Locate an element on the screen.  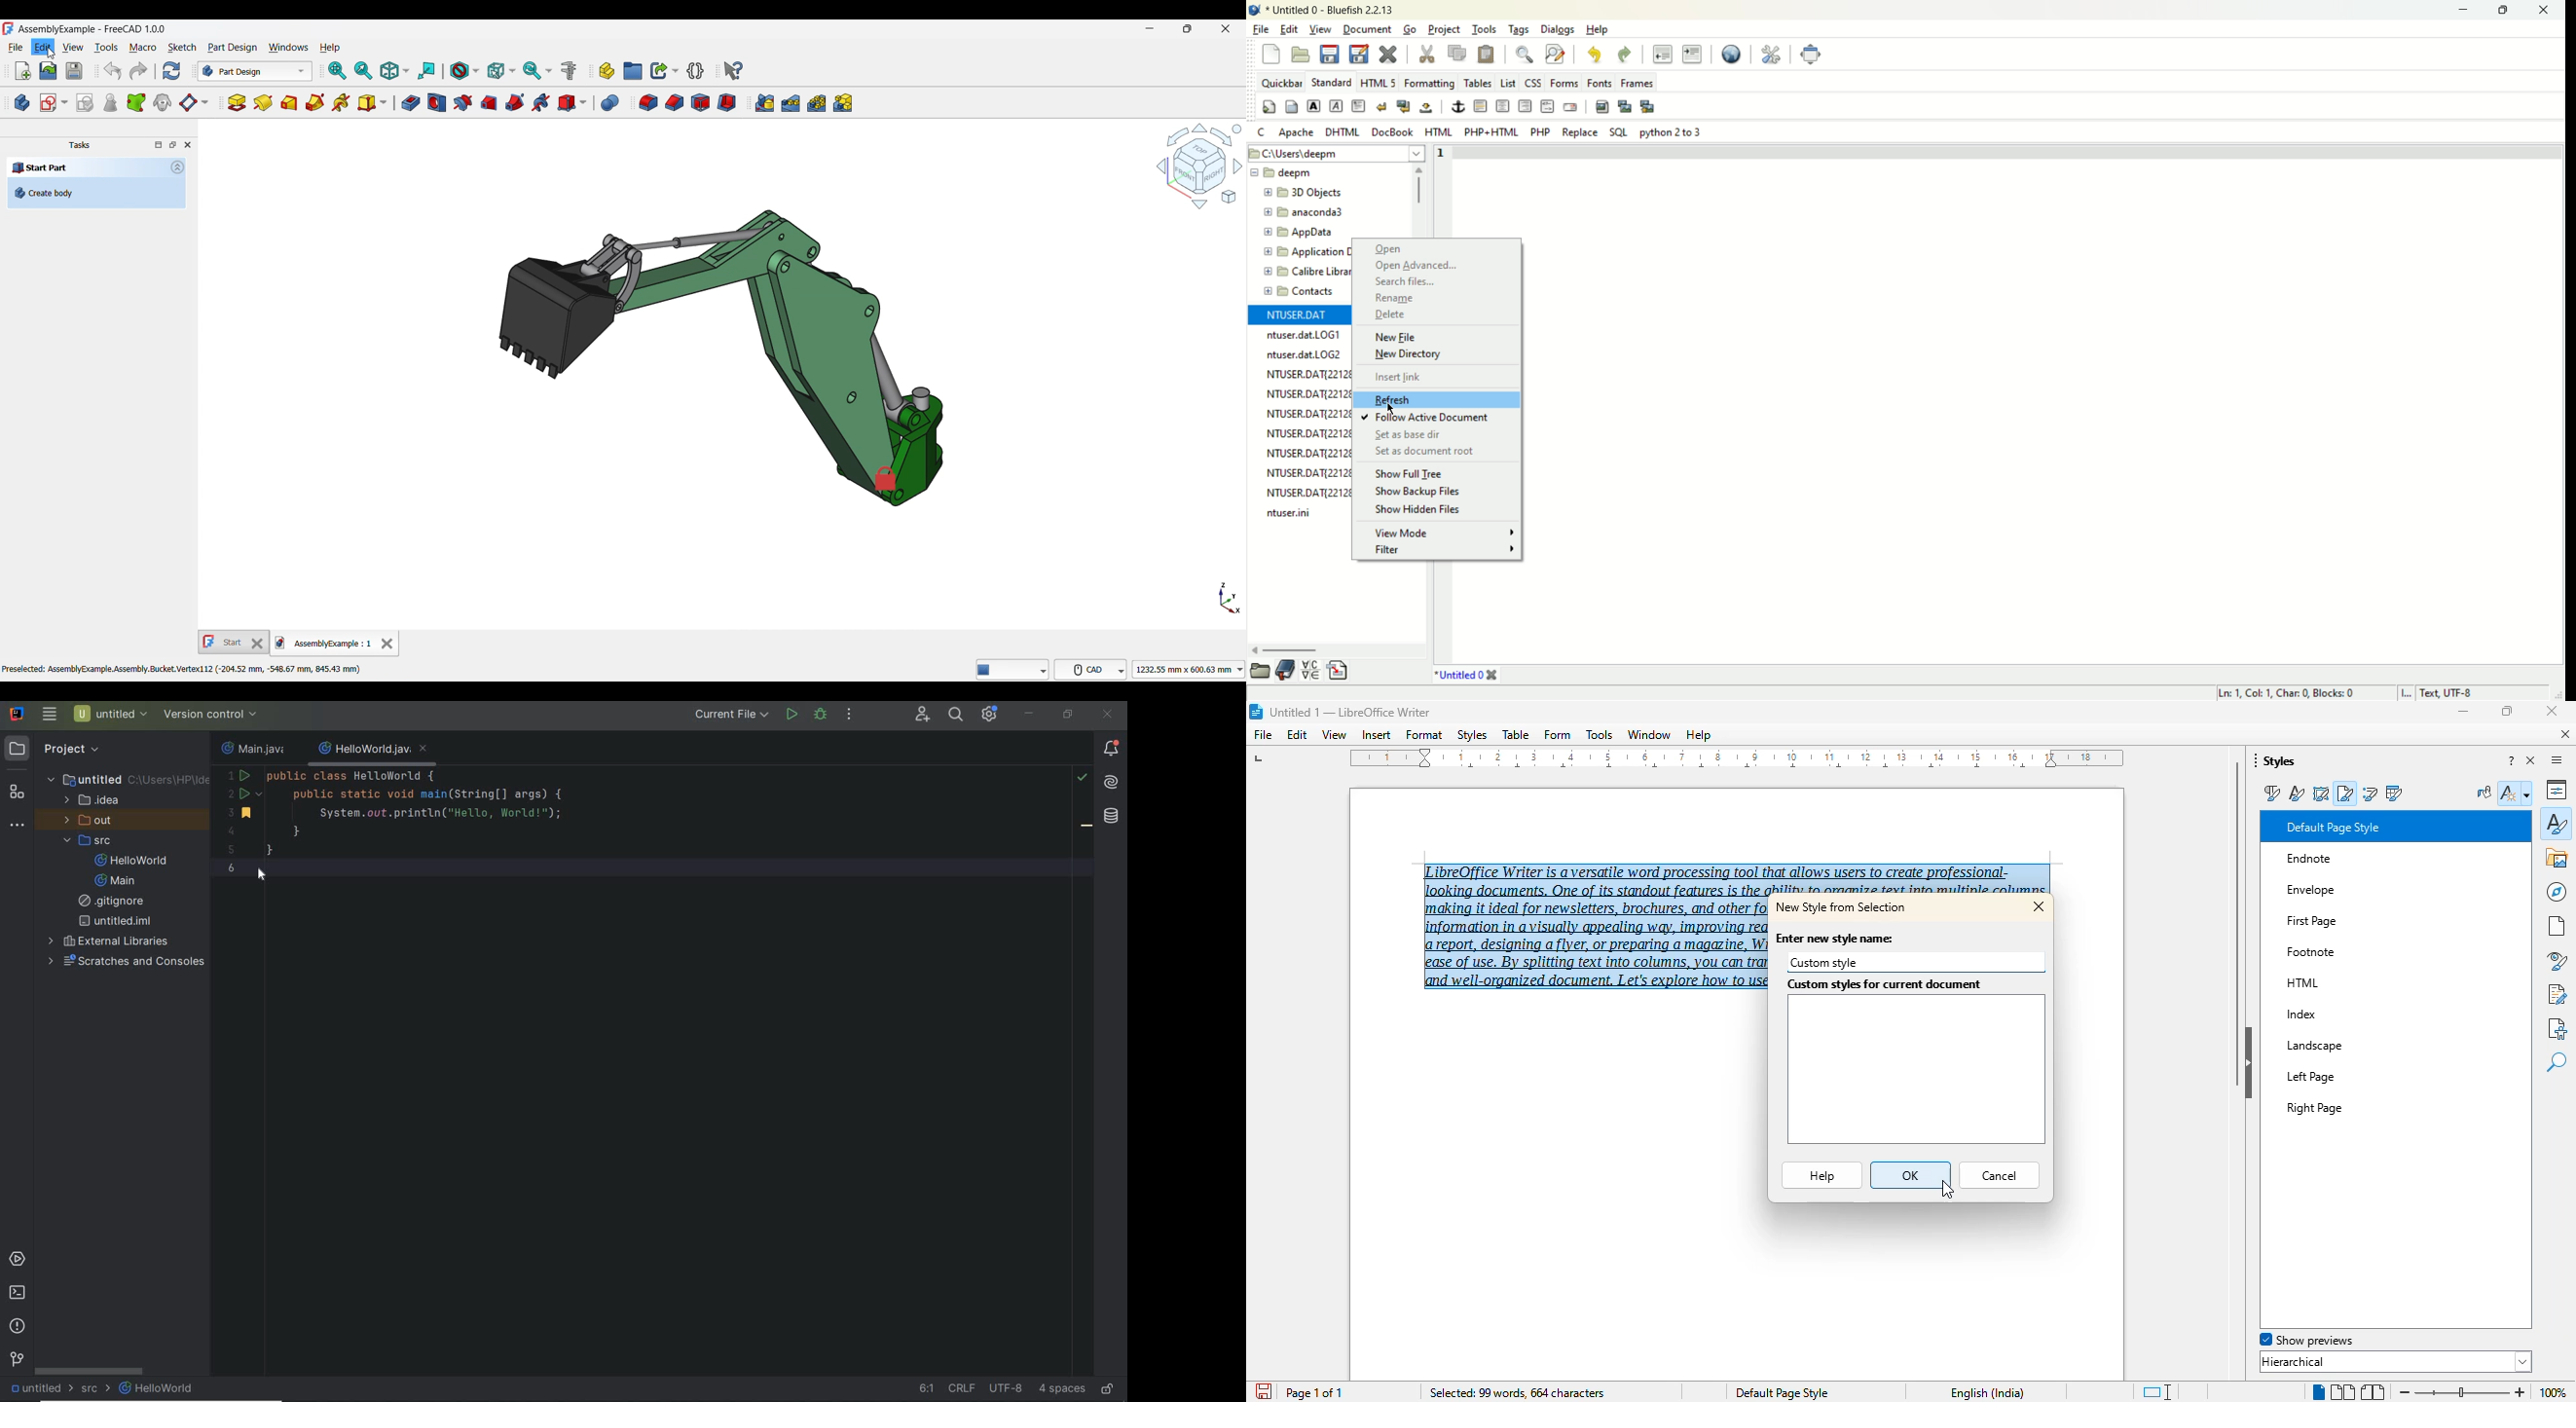
center is located at coordinates (1504, 106).